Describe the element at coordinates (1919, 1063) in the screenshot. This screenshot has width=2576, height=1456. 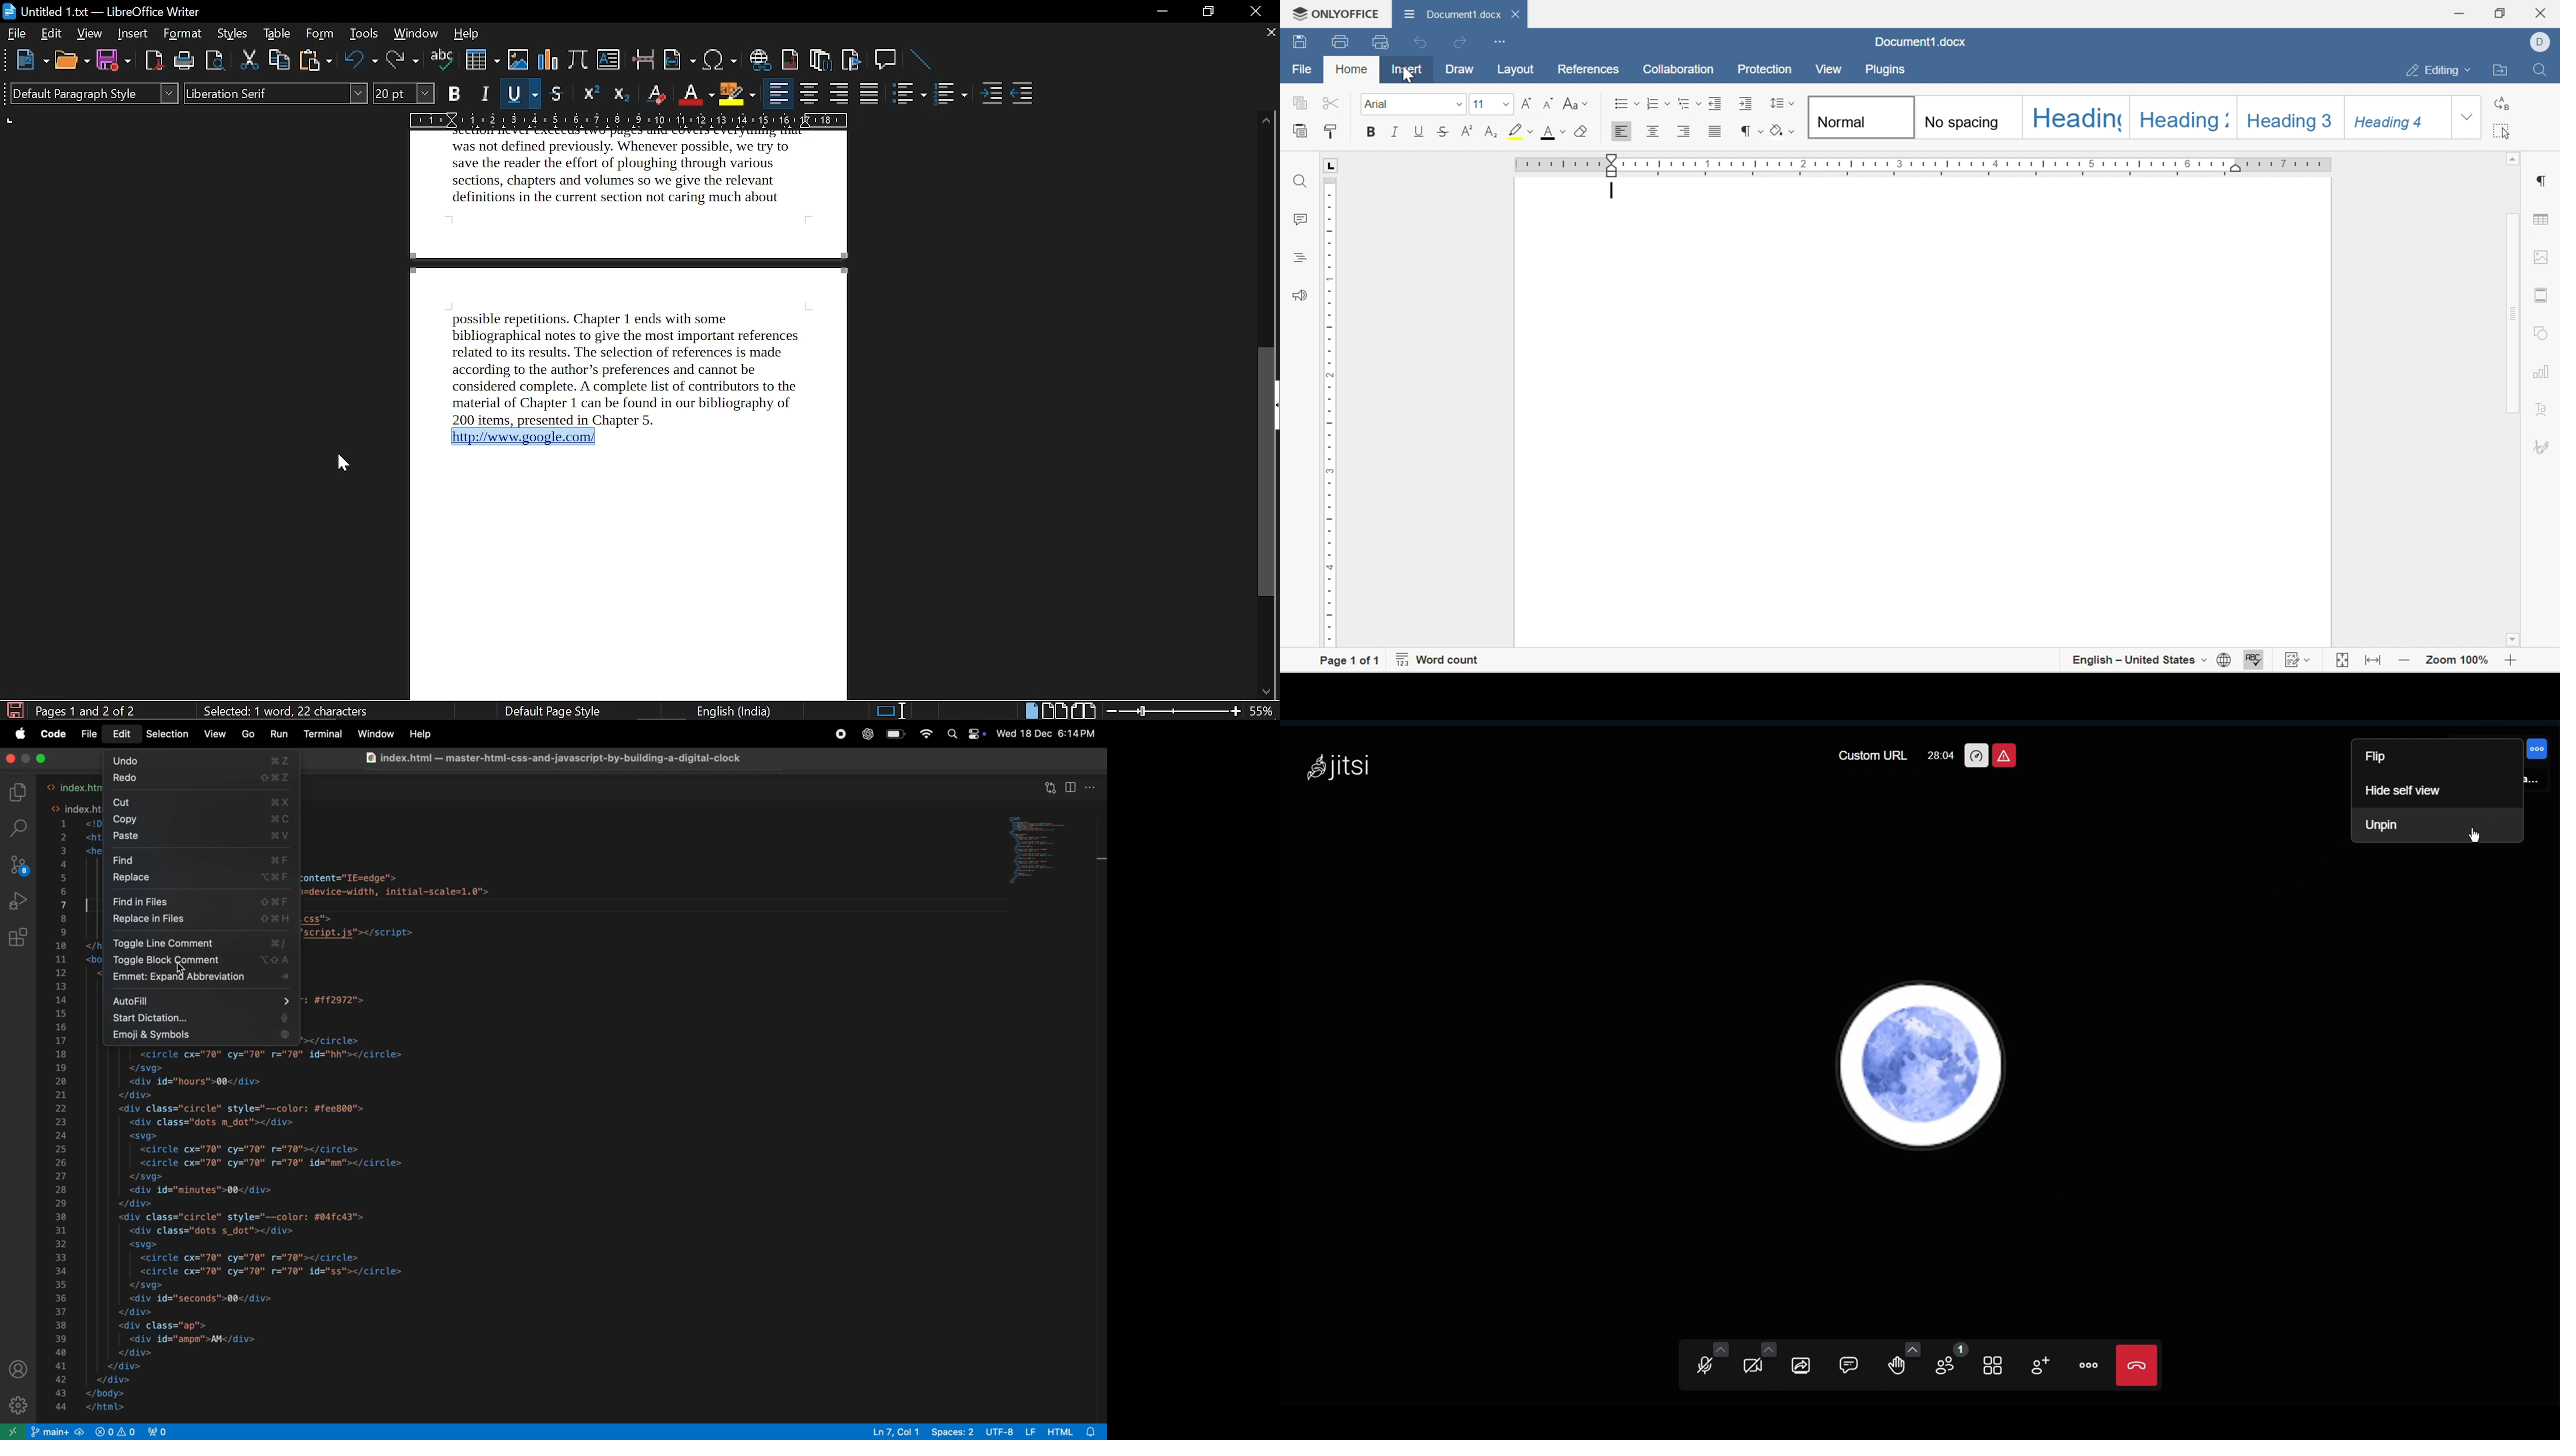
I see `Account PFP` at that location.